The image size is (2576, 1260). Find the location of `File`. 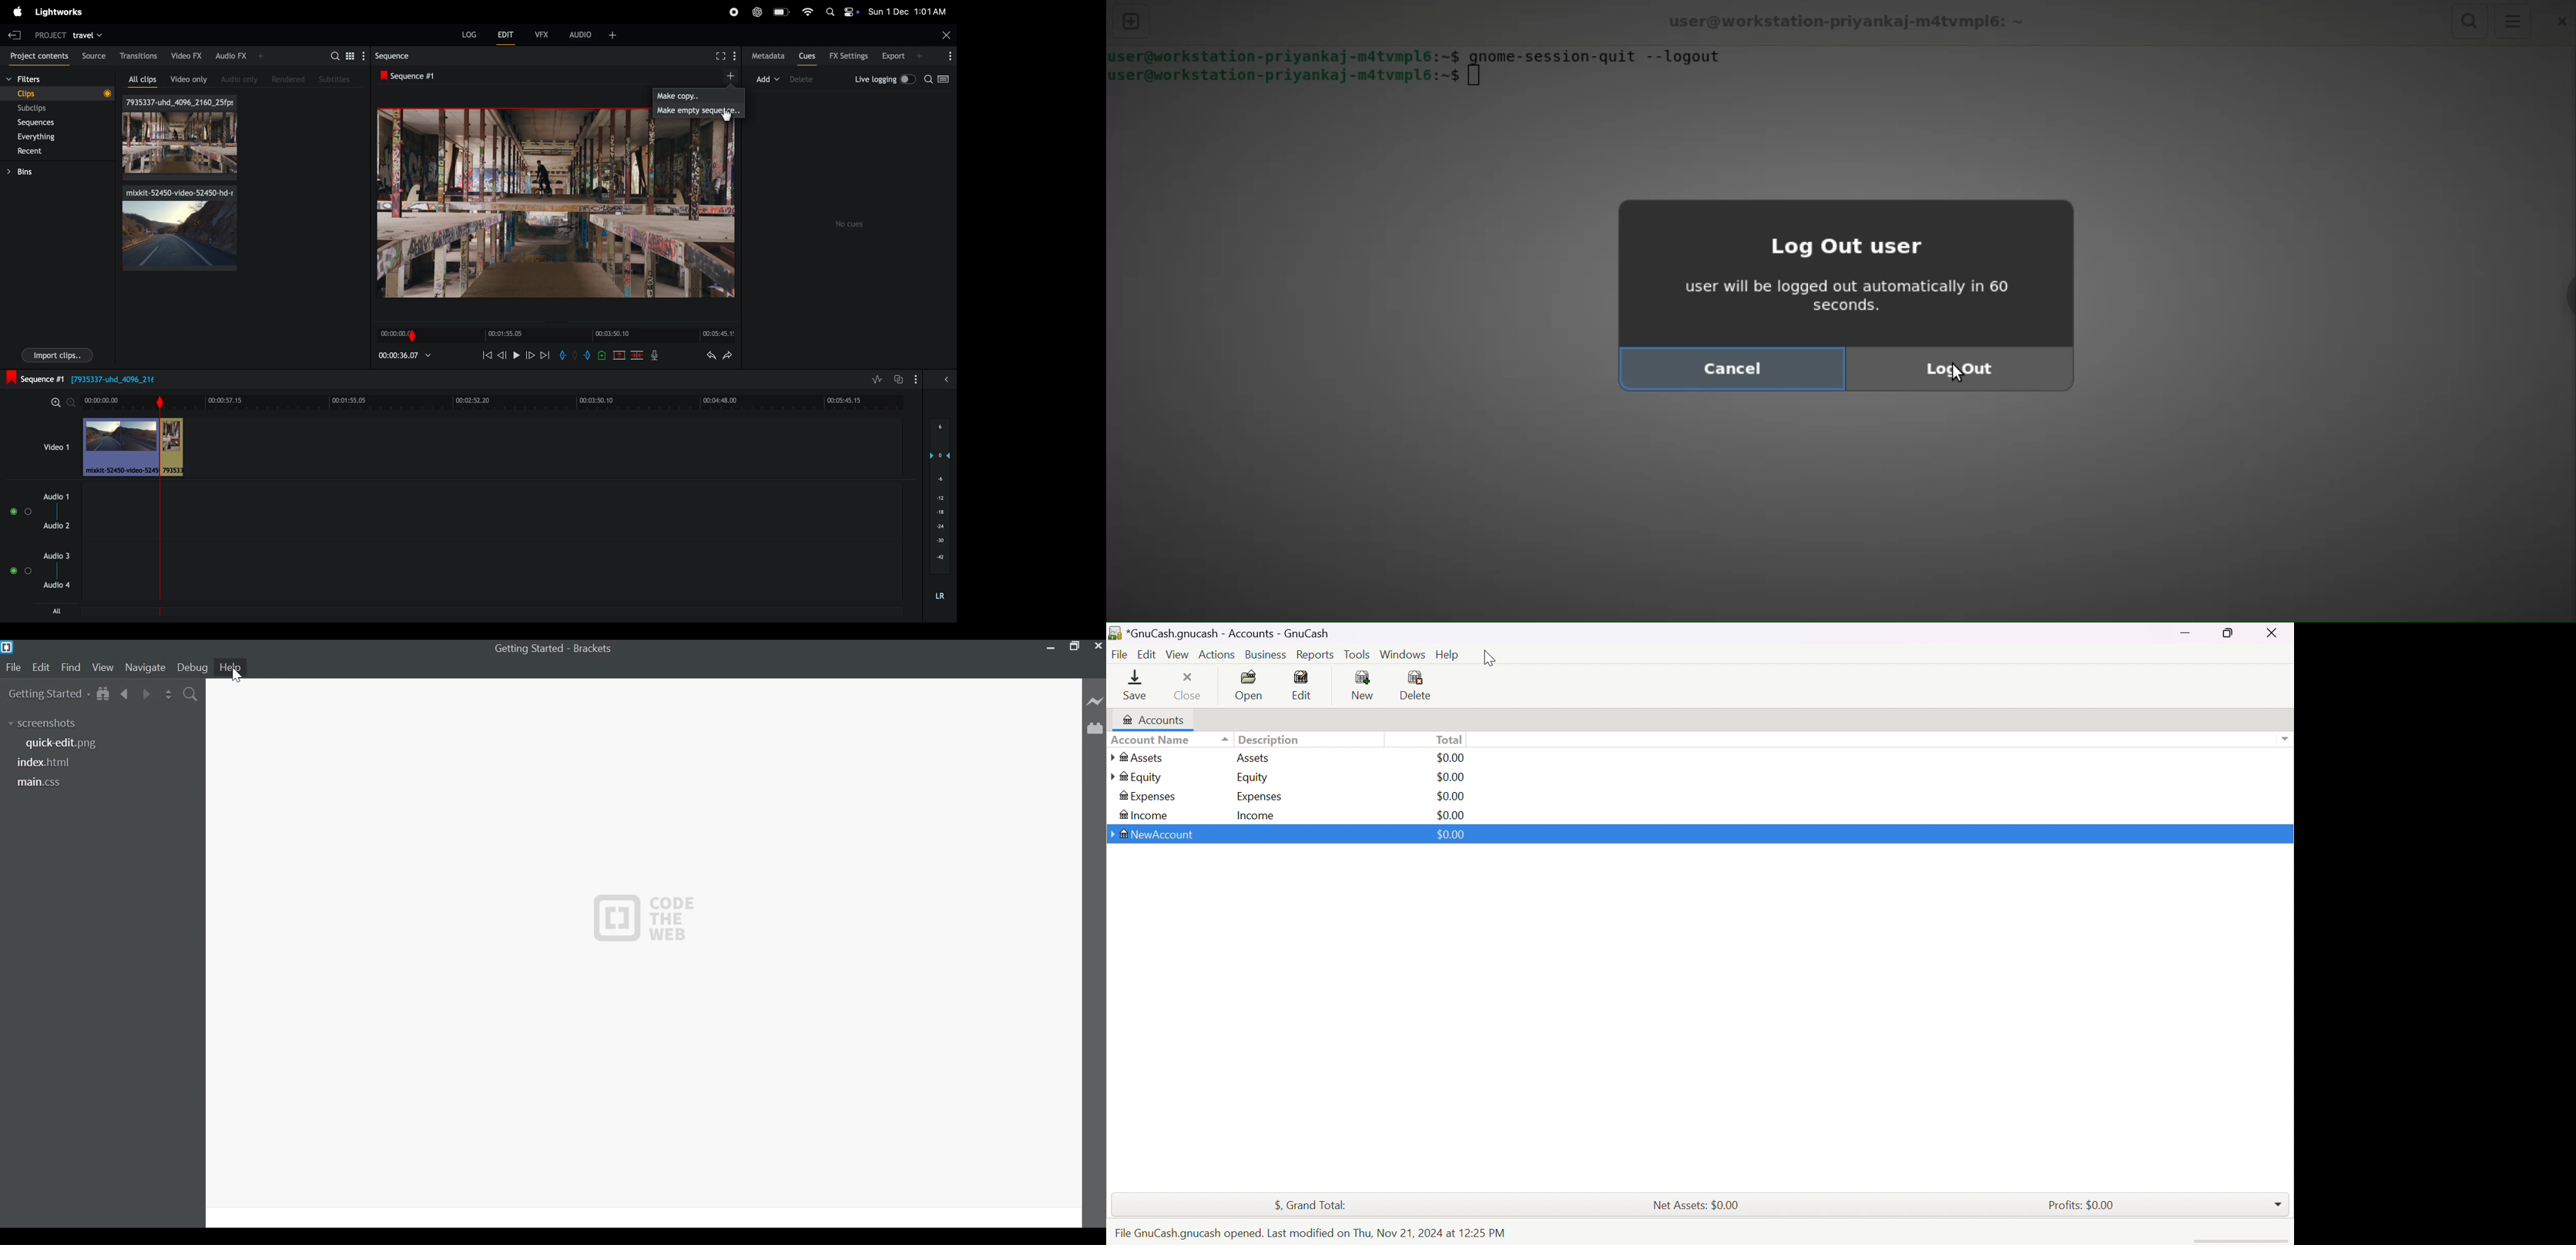

File is located at coordinates (13, 668).